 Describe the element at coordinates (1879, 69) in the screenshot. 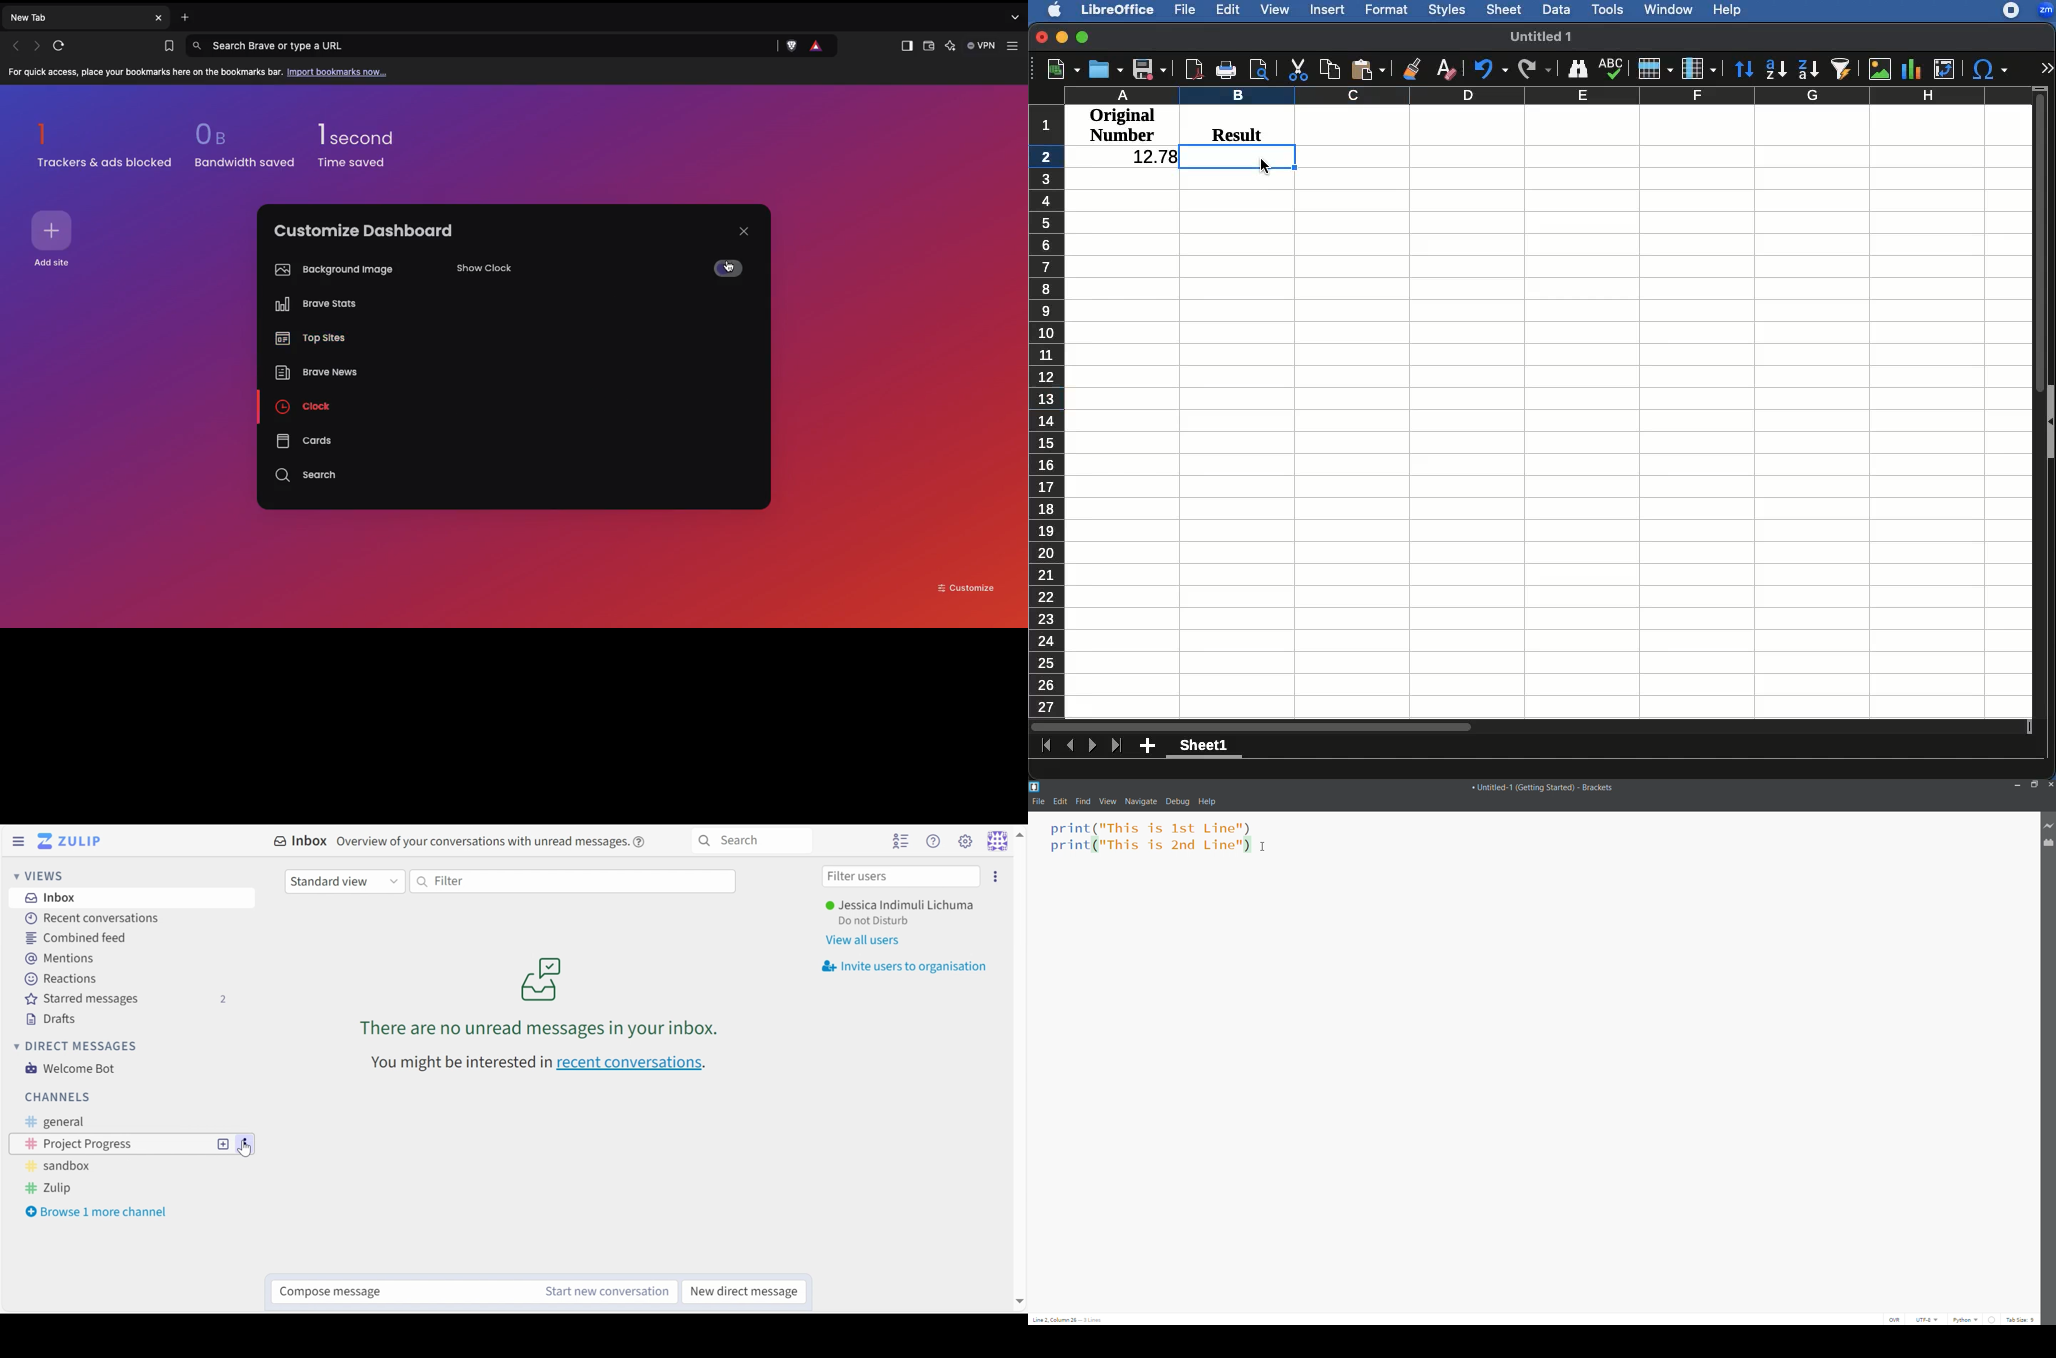

I see `Image` at that location.